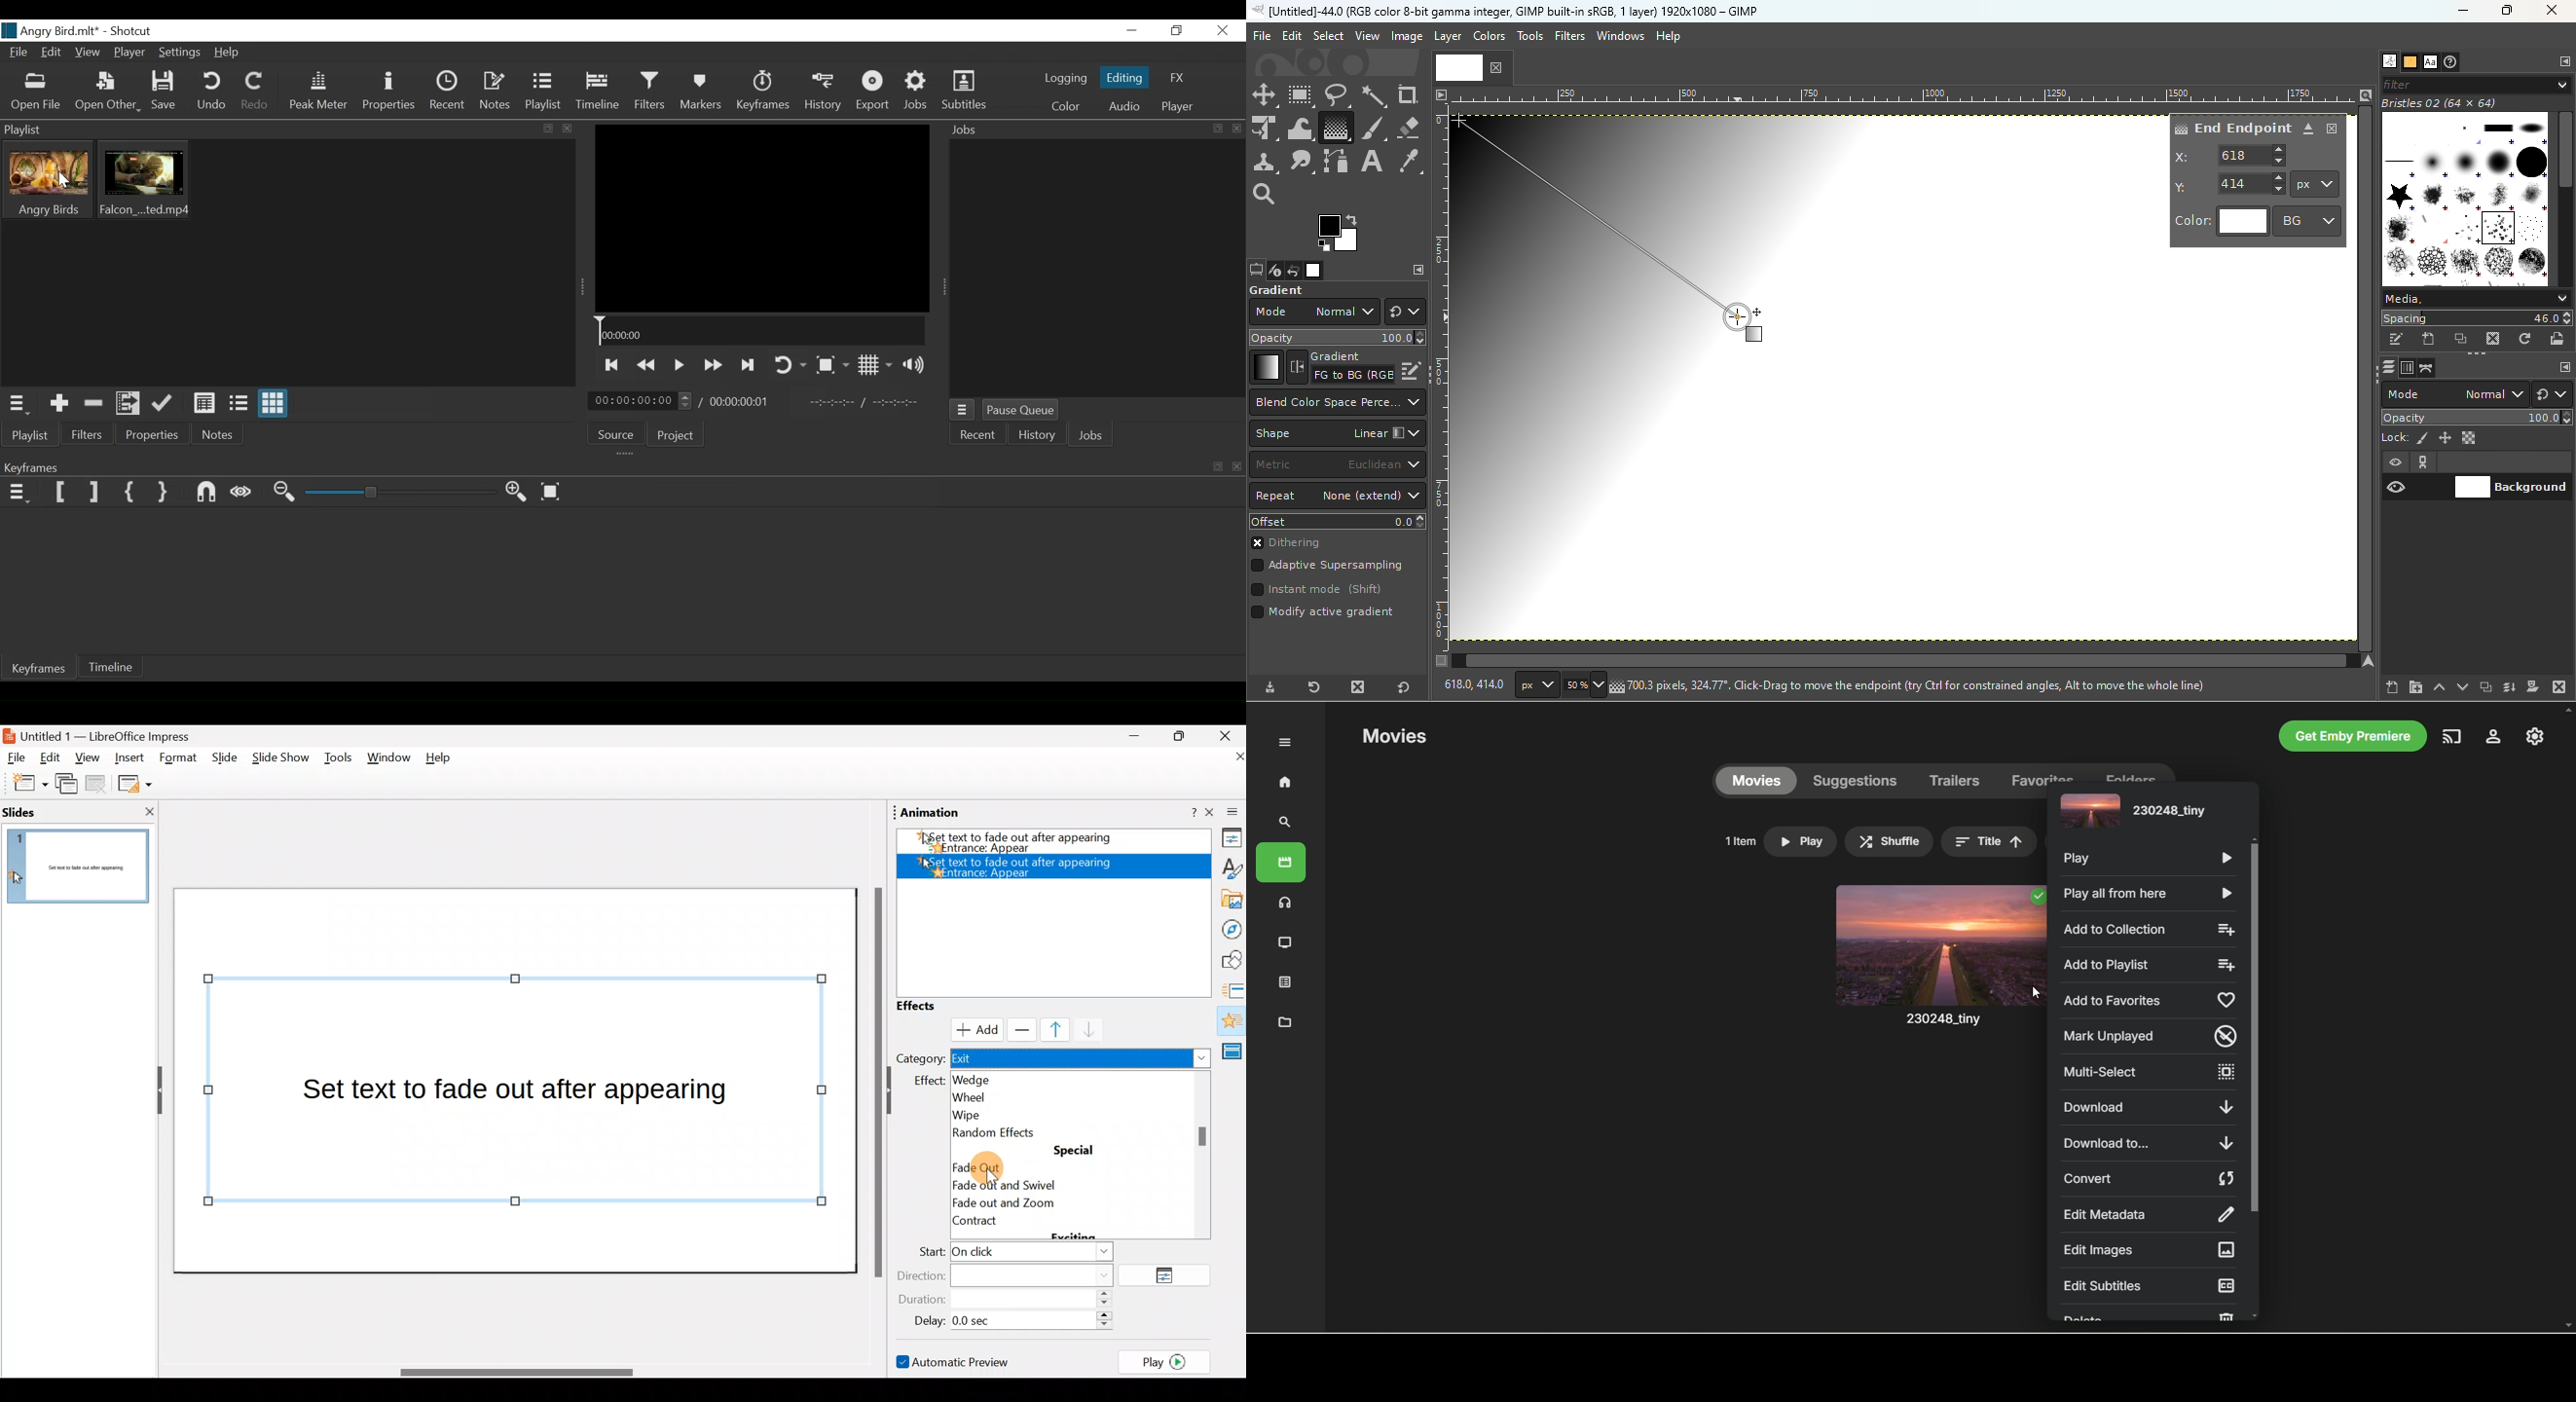 The height and width of the screenshot is (1428, 2576). Describe the element at coordinates (18, 51) in the screenshot. I see `File` at that location.